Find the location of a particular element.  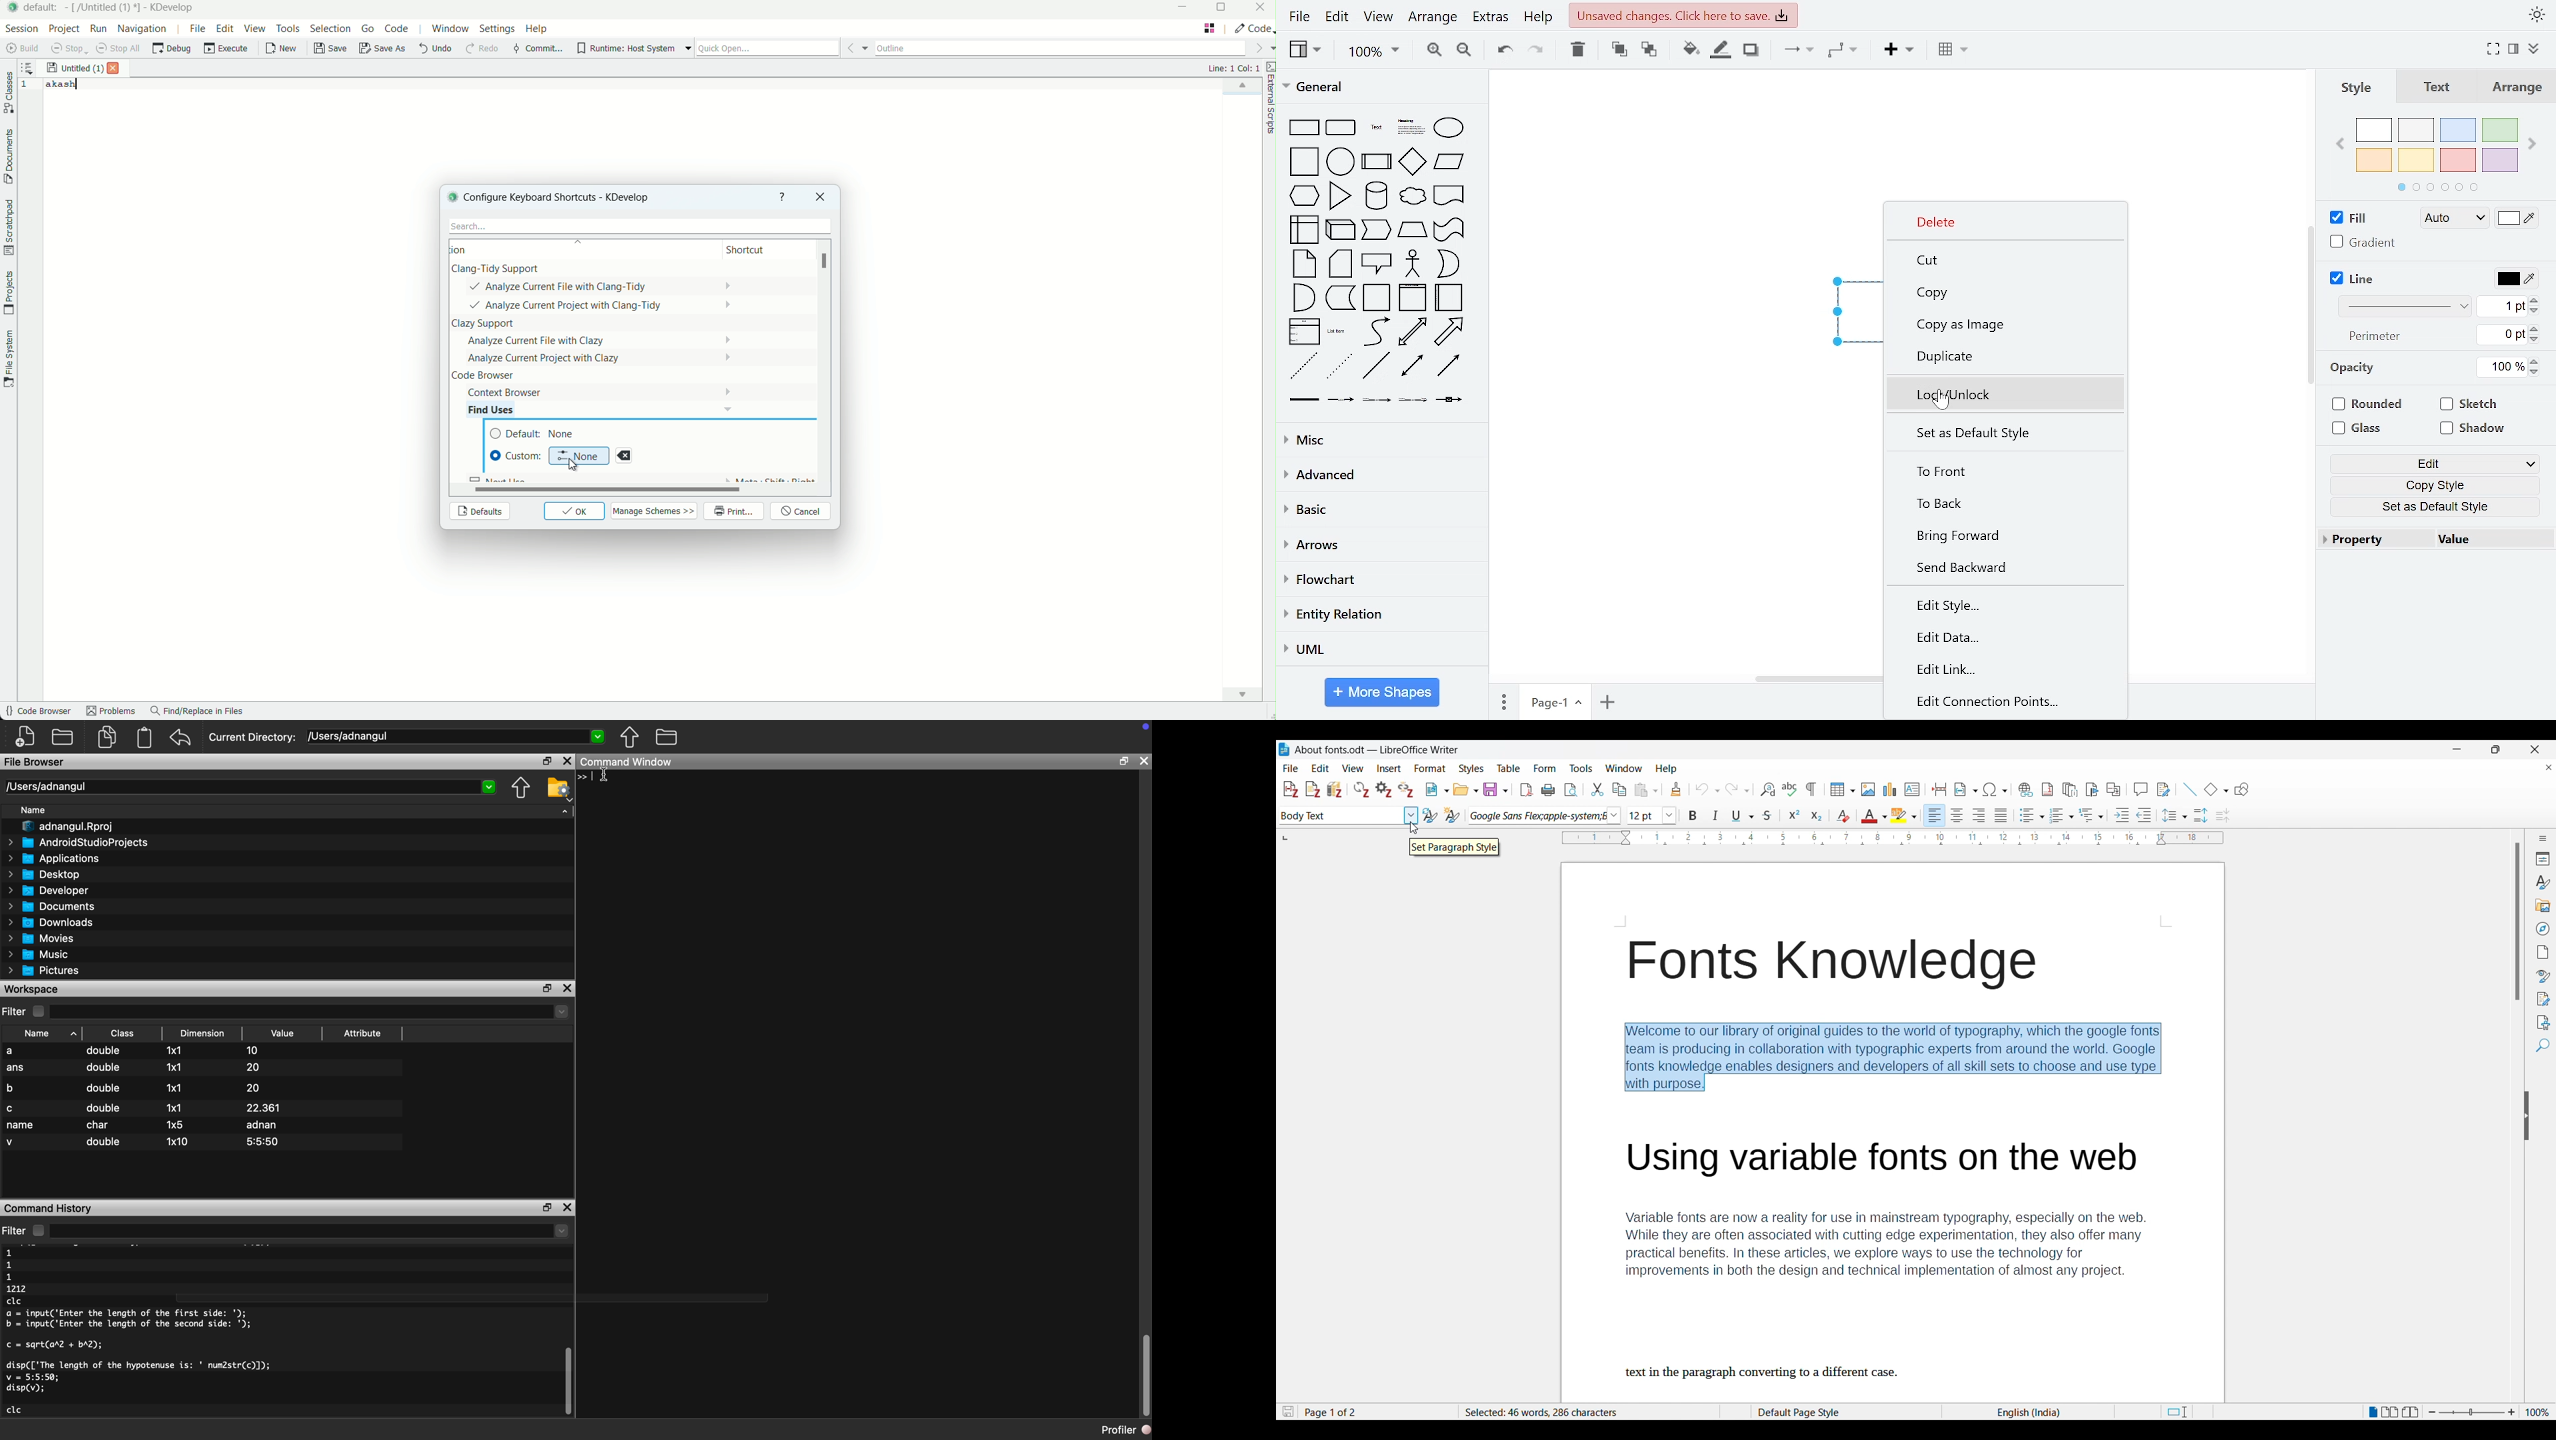

Typing cursor is located at coordinates (585, 776).